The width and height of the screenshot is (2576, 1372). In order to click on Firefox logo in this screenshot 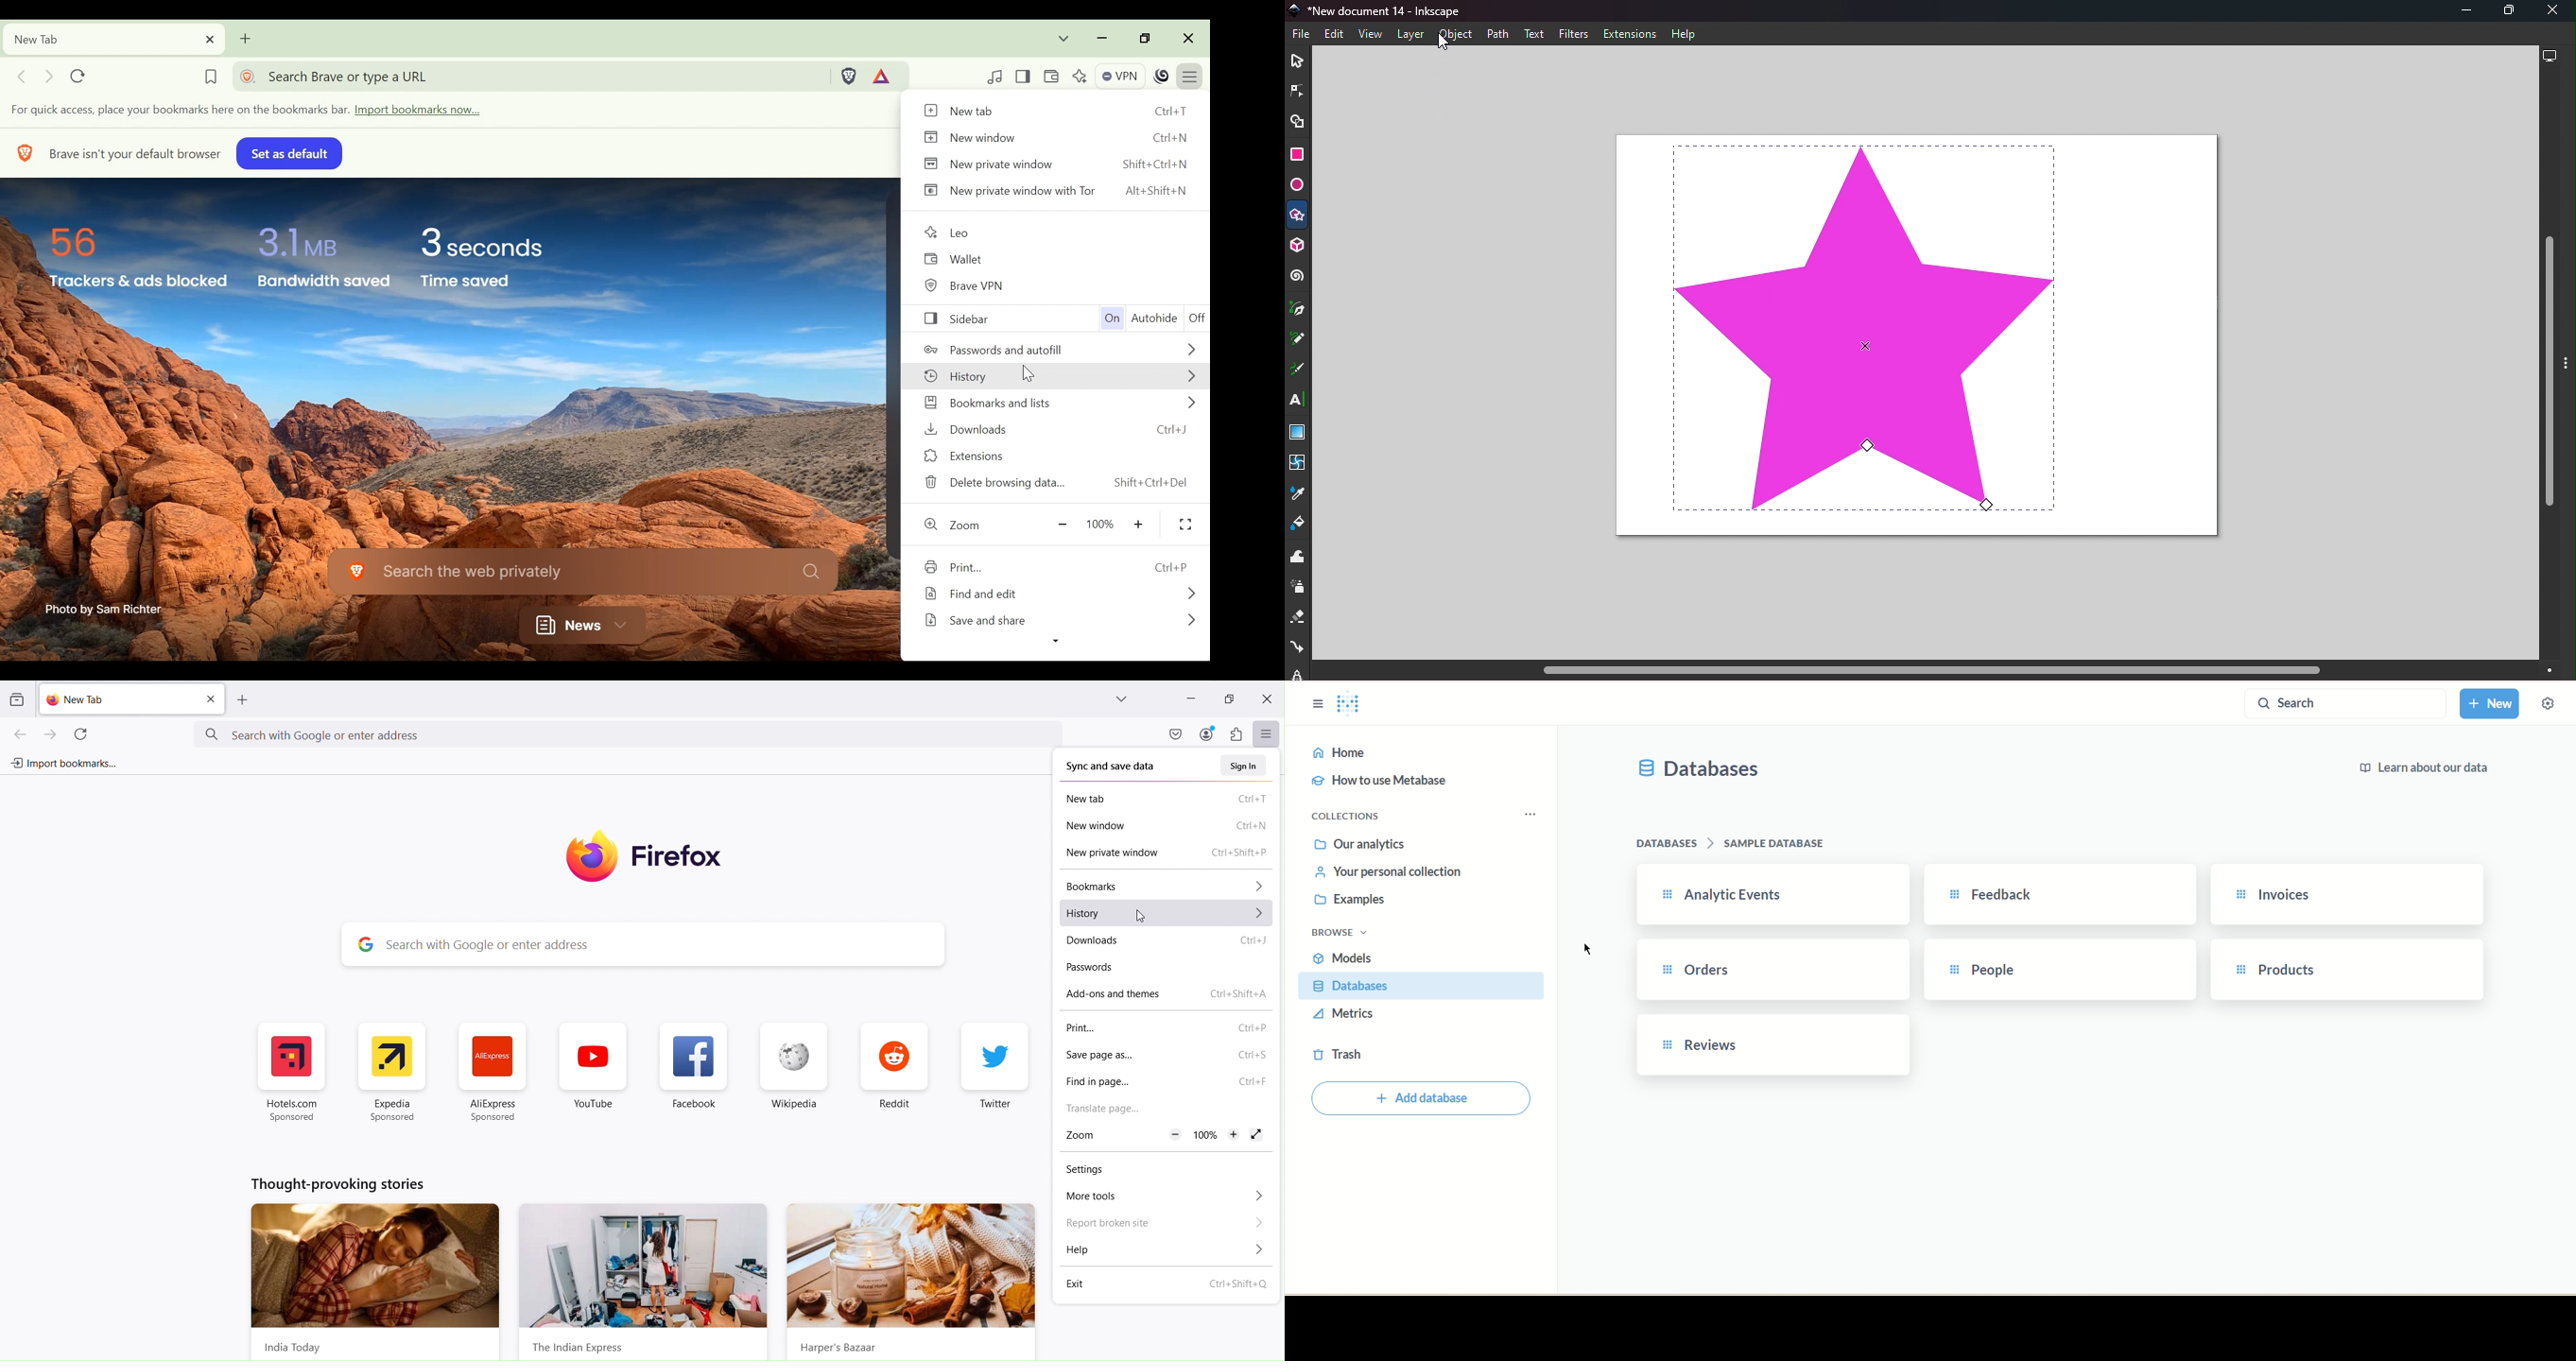, I will do `click(654, 856)`.